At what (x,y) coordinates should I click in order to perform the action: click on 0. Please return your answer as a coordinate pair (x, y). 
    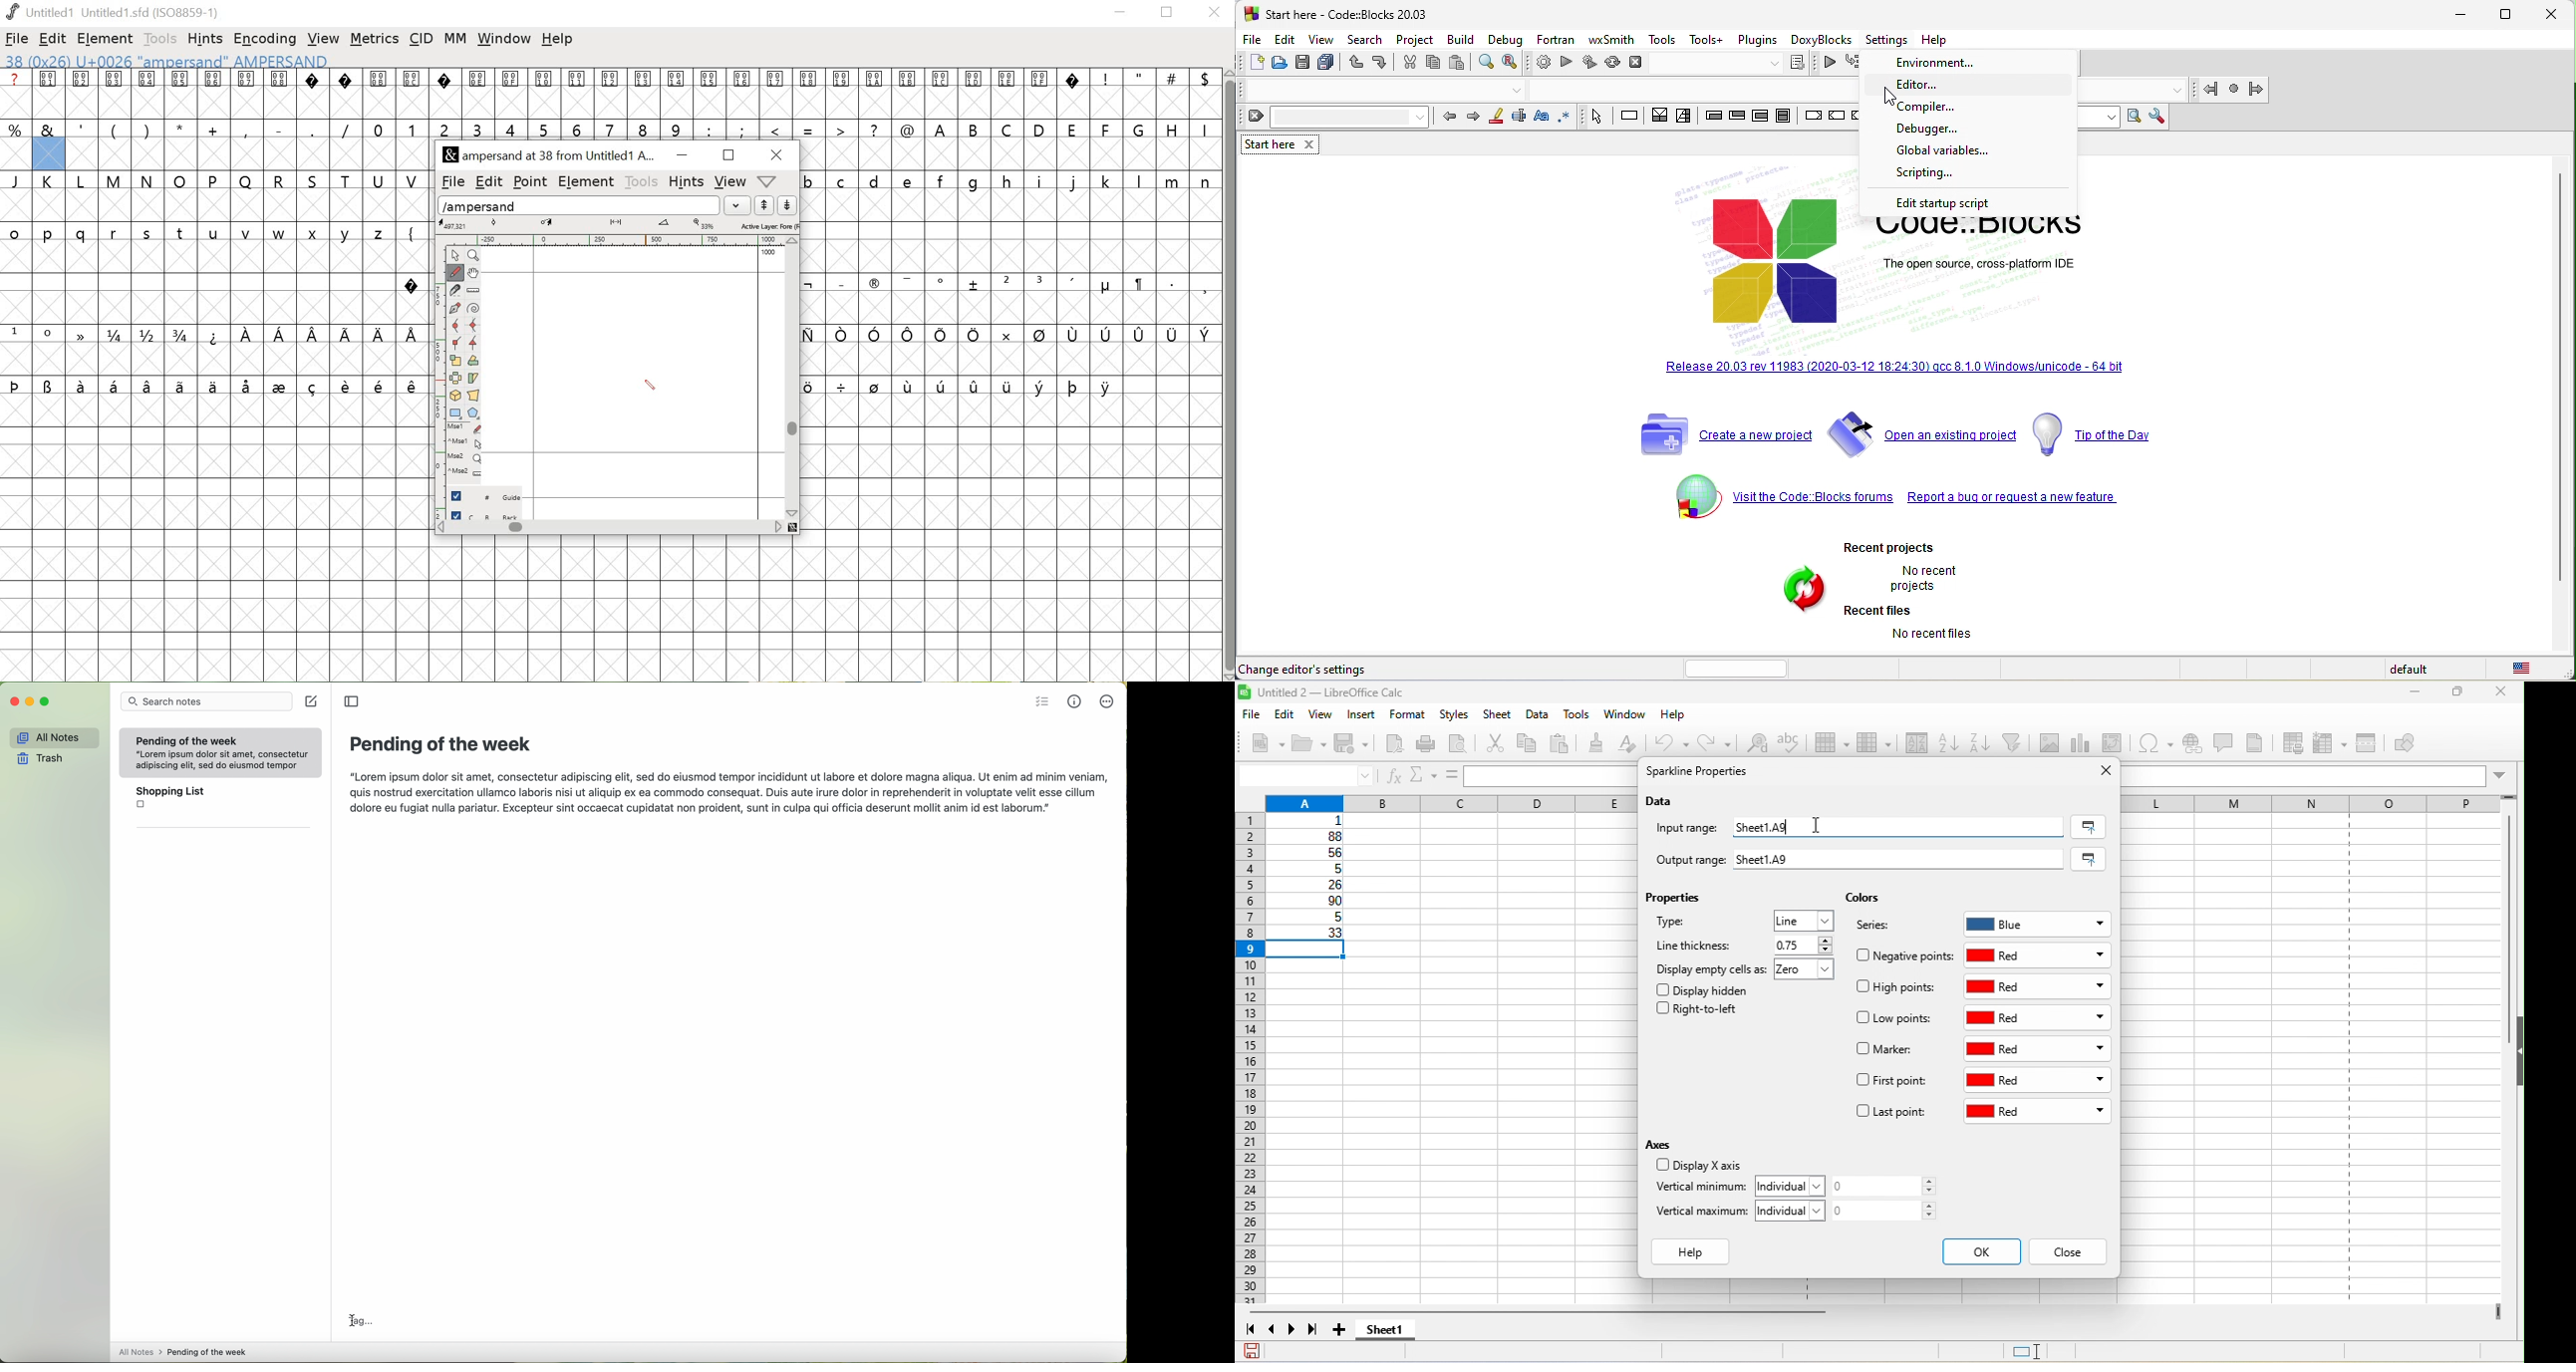
    Looking at the image, I should click on (379, 128).